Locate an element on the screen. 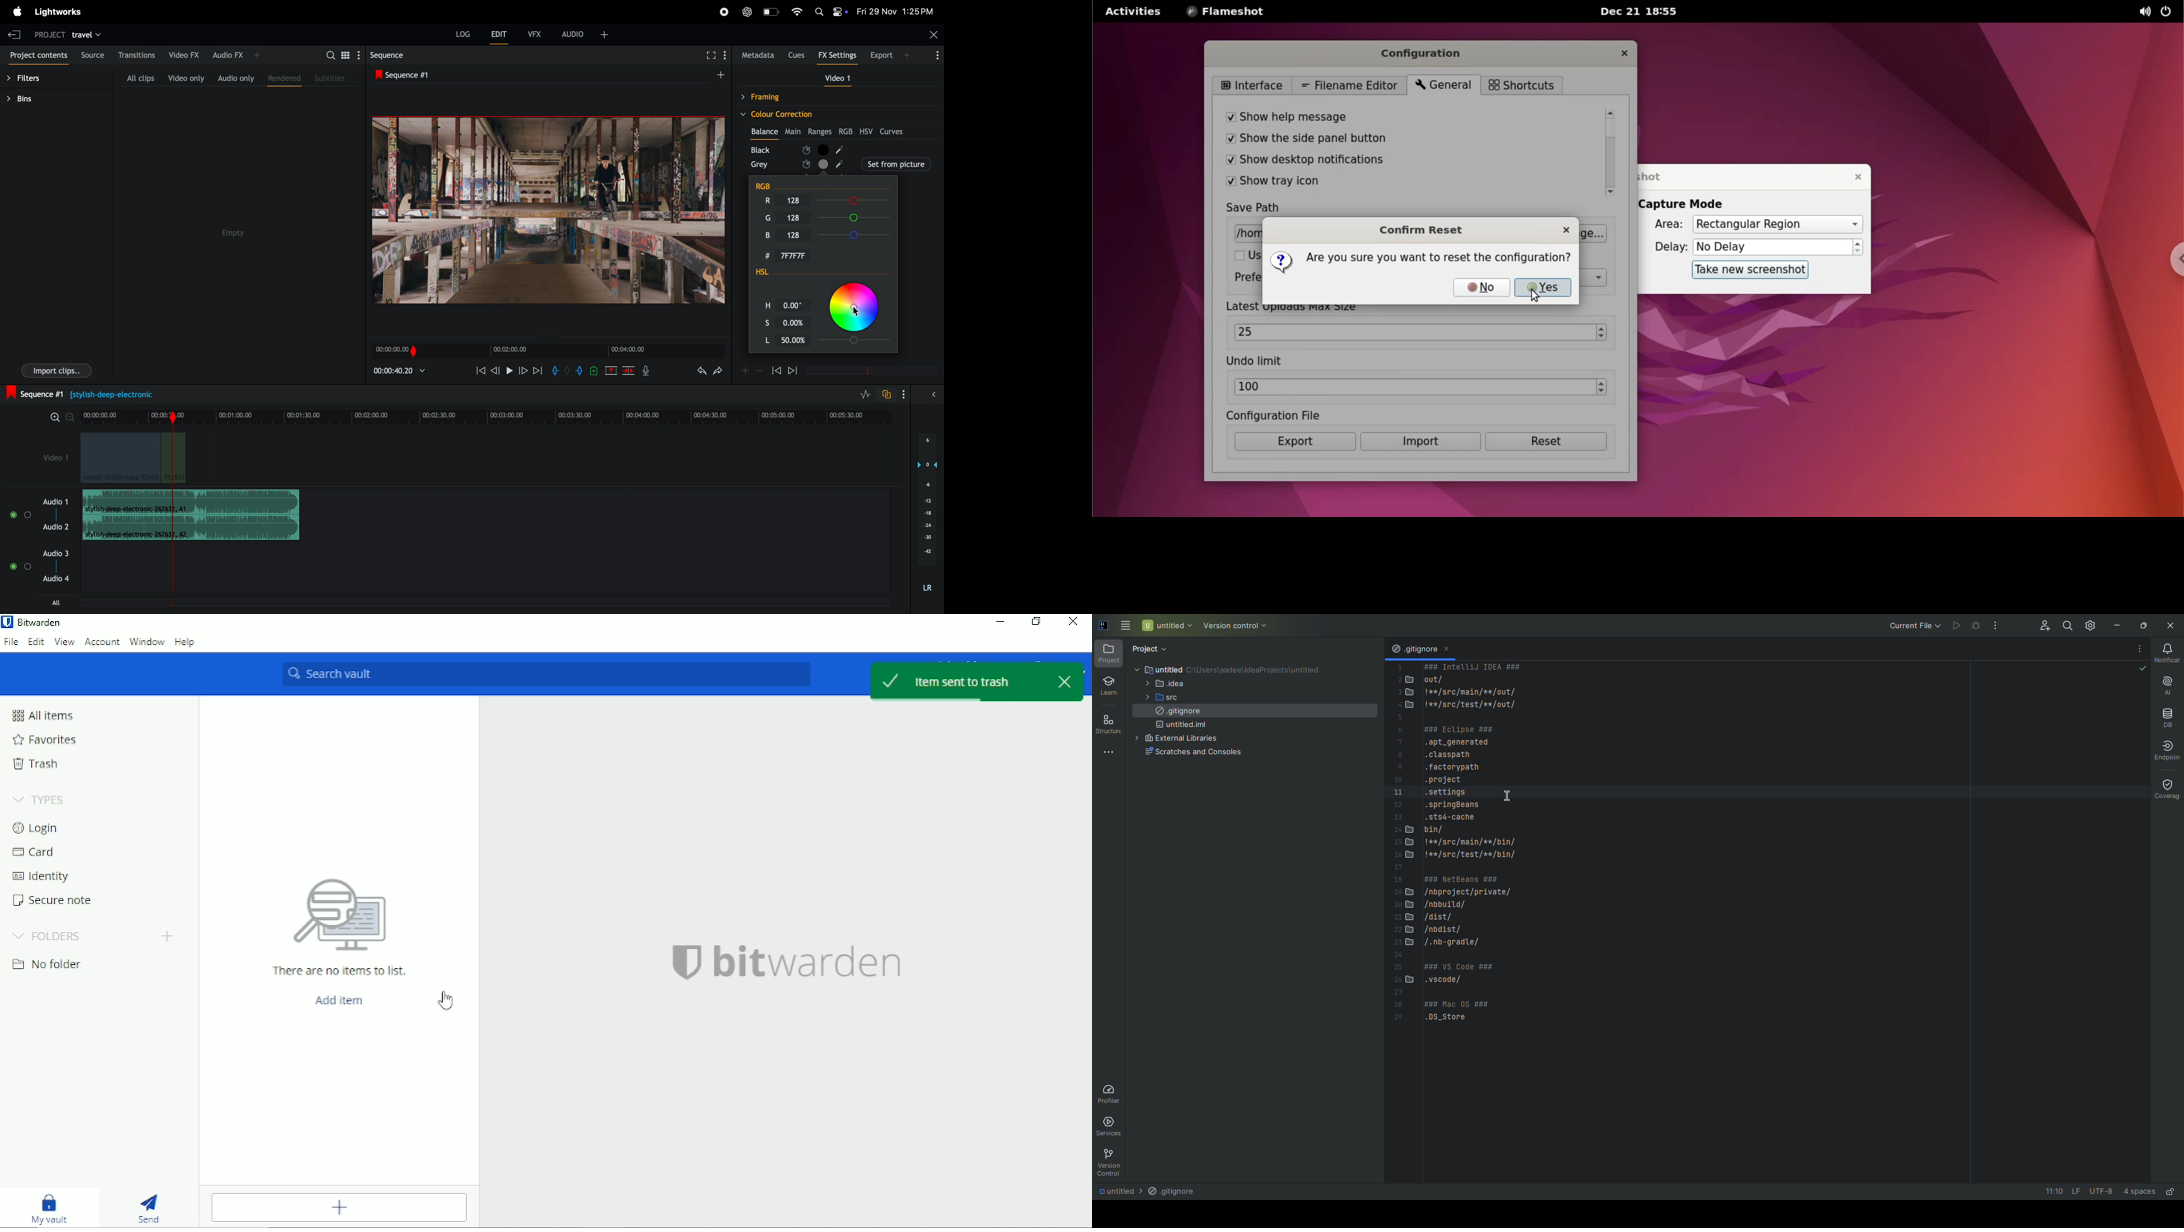 The width and height of the screenshot is (2184, 1232). Toggle is located at coordinates (28, 567).